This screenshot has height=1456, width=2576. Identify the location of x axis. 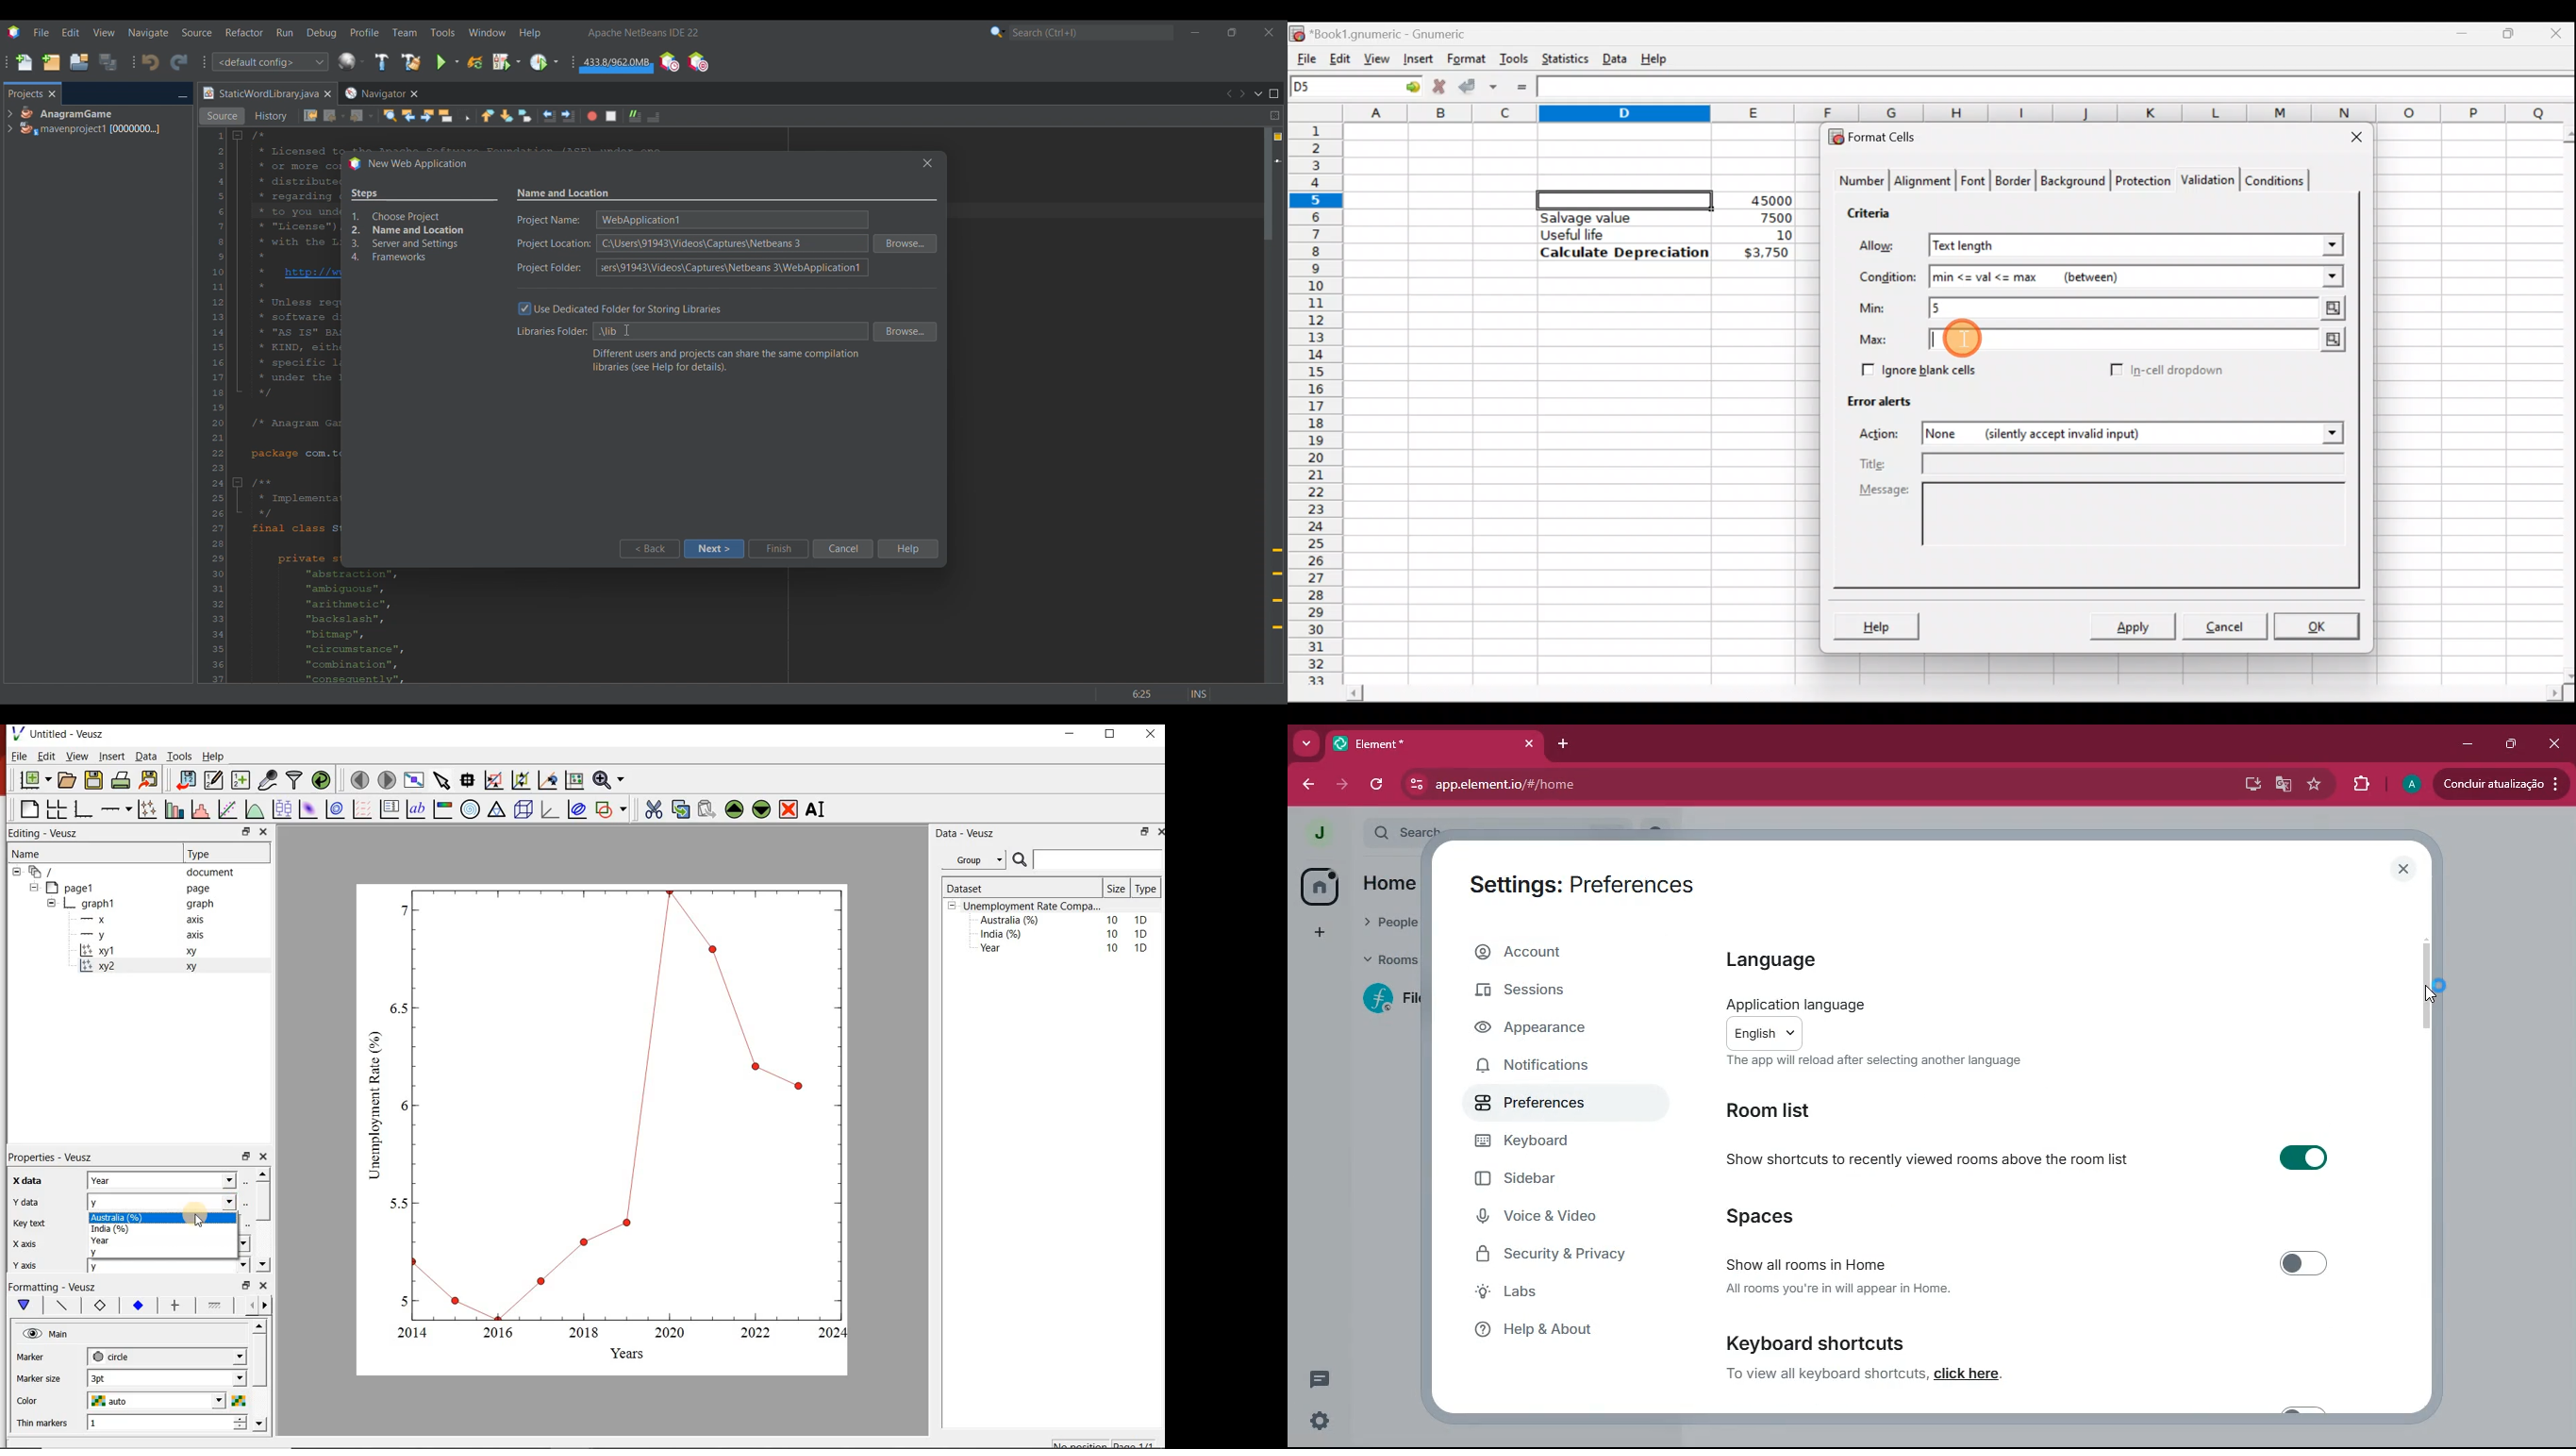
(148, 919).